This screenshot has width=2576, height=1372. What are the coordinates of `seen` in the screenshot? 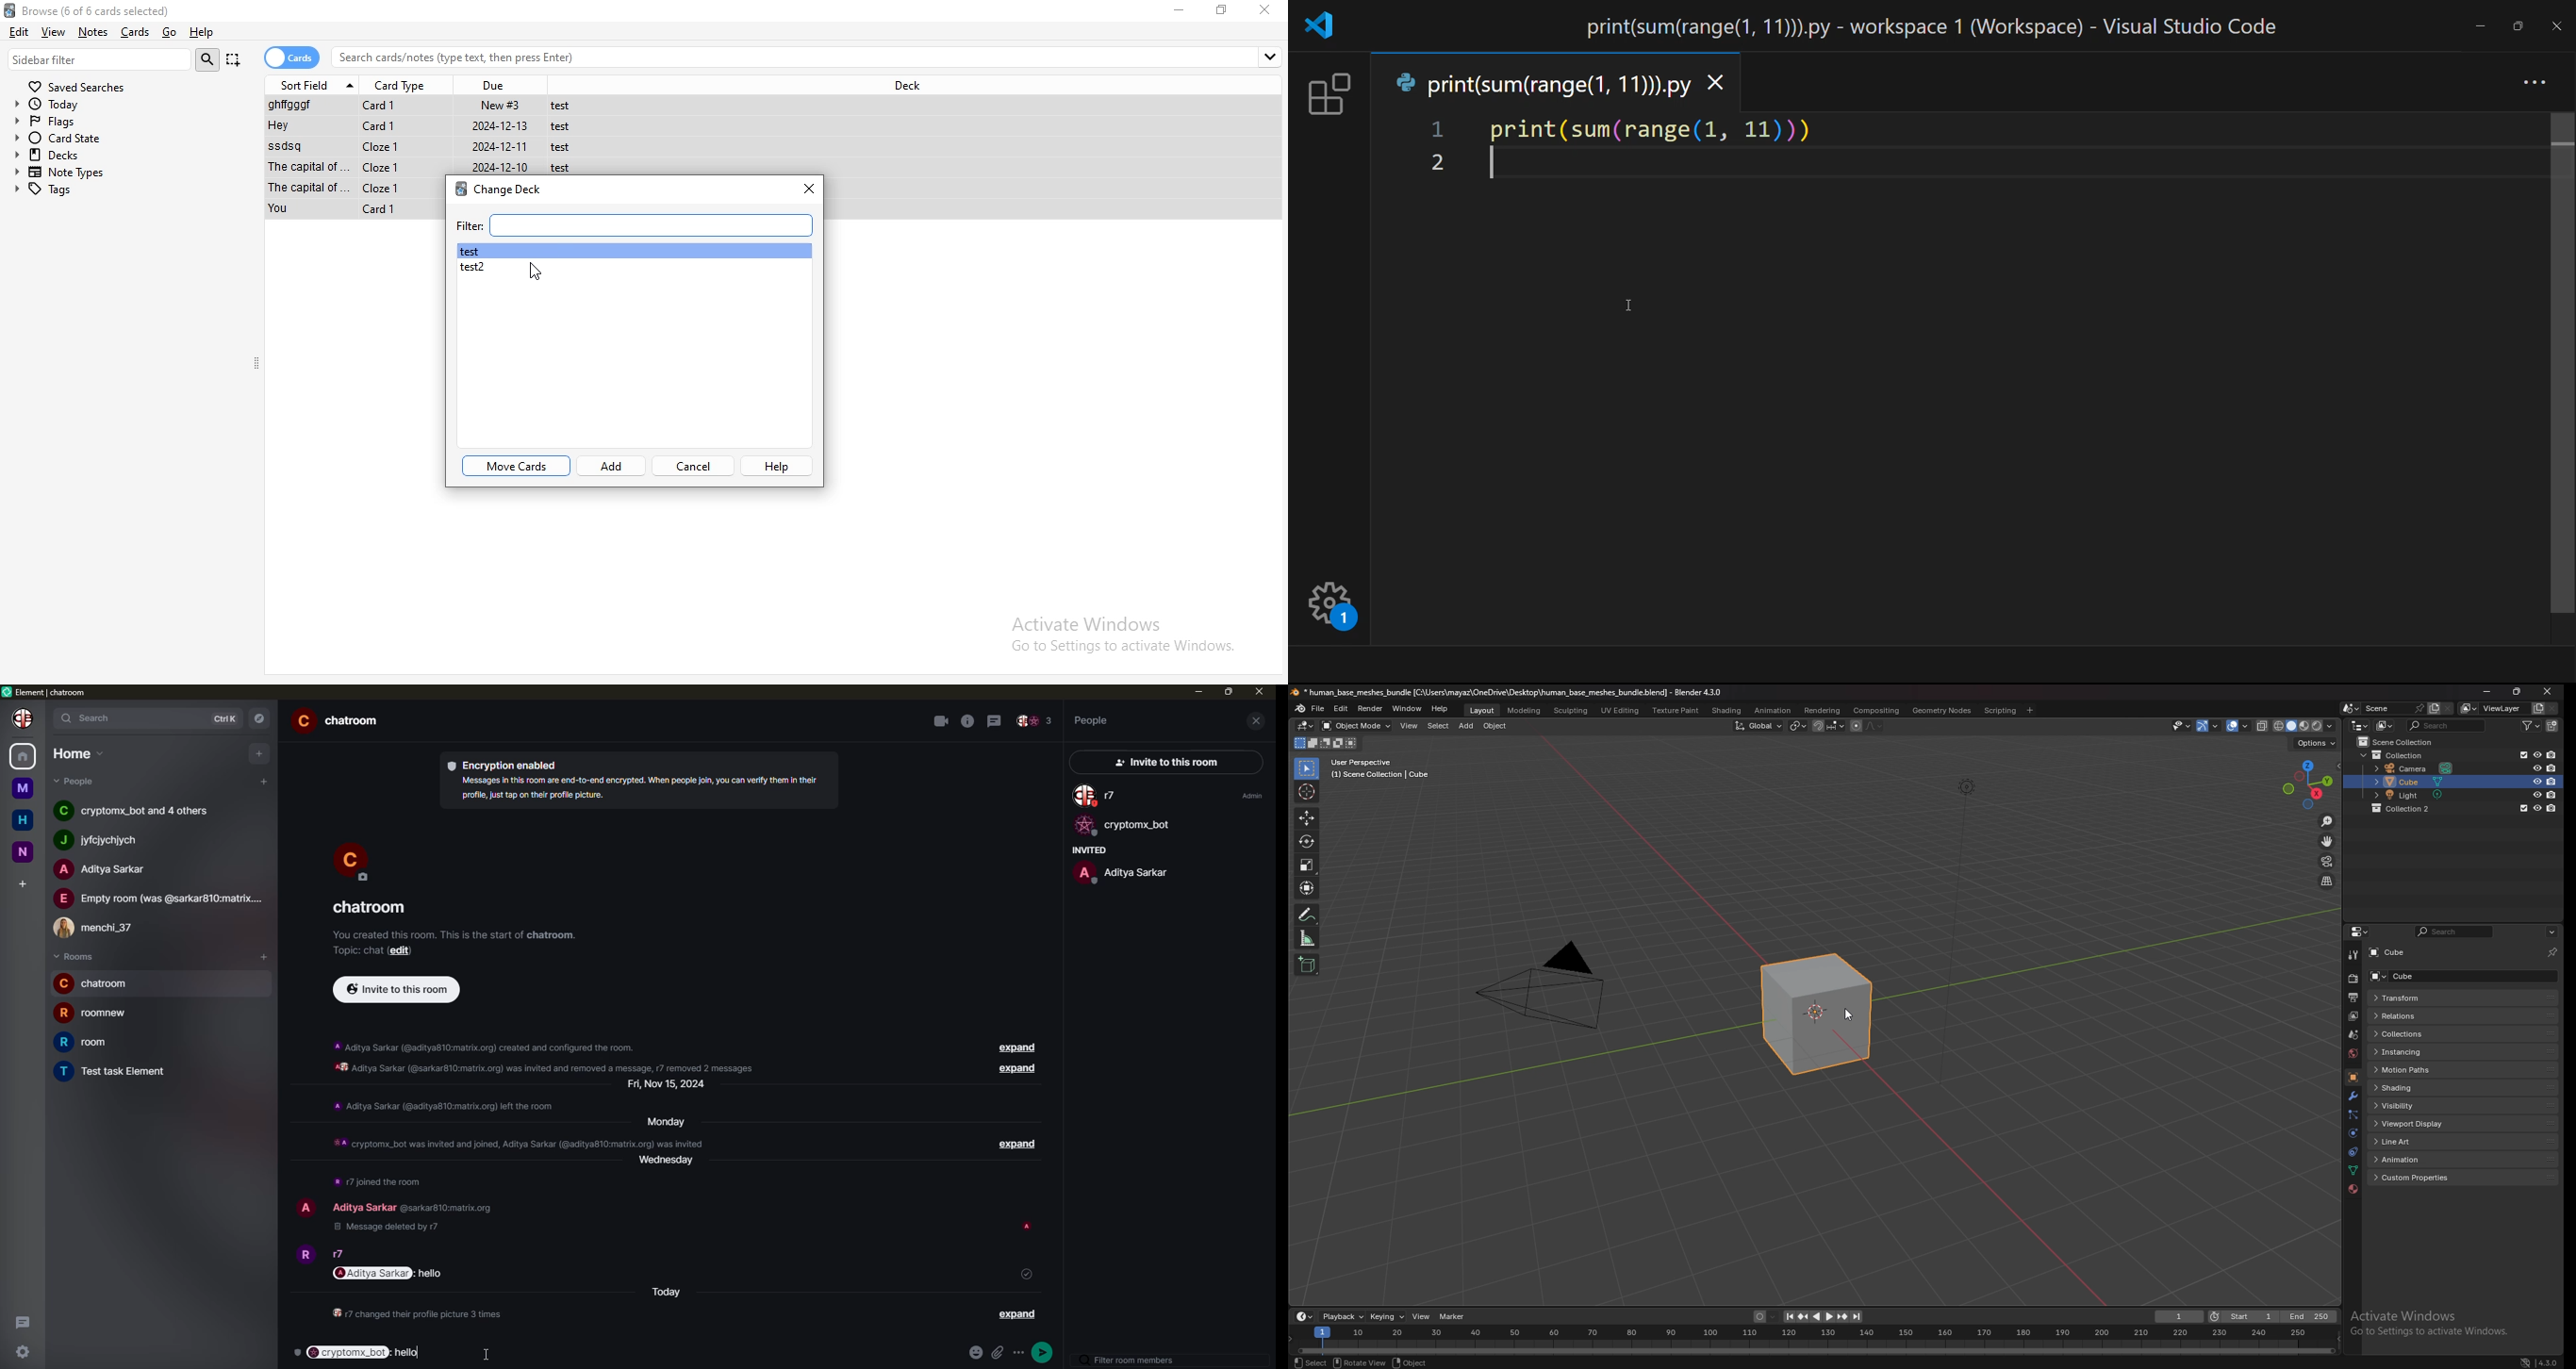 It's located at (1029, 1227).